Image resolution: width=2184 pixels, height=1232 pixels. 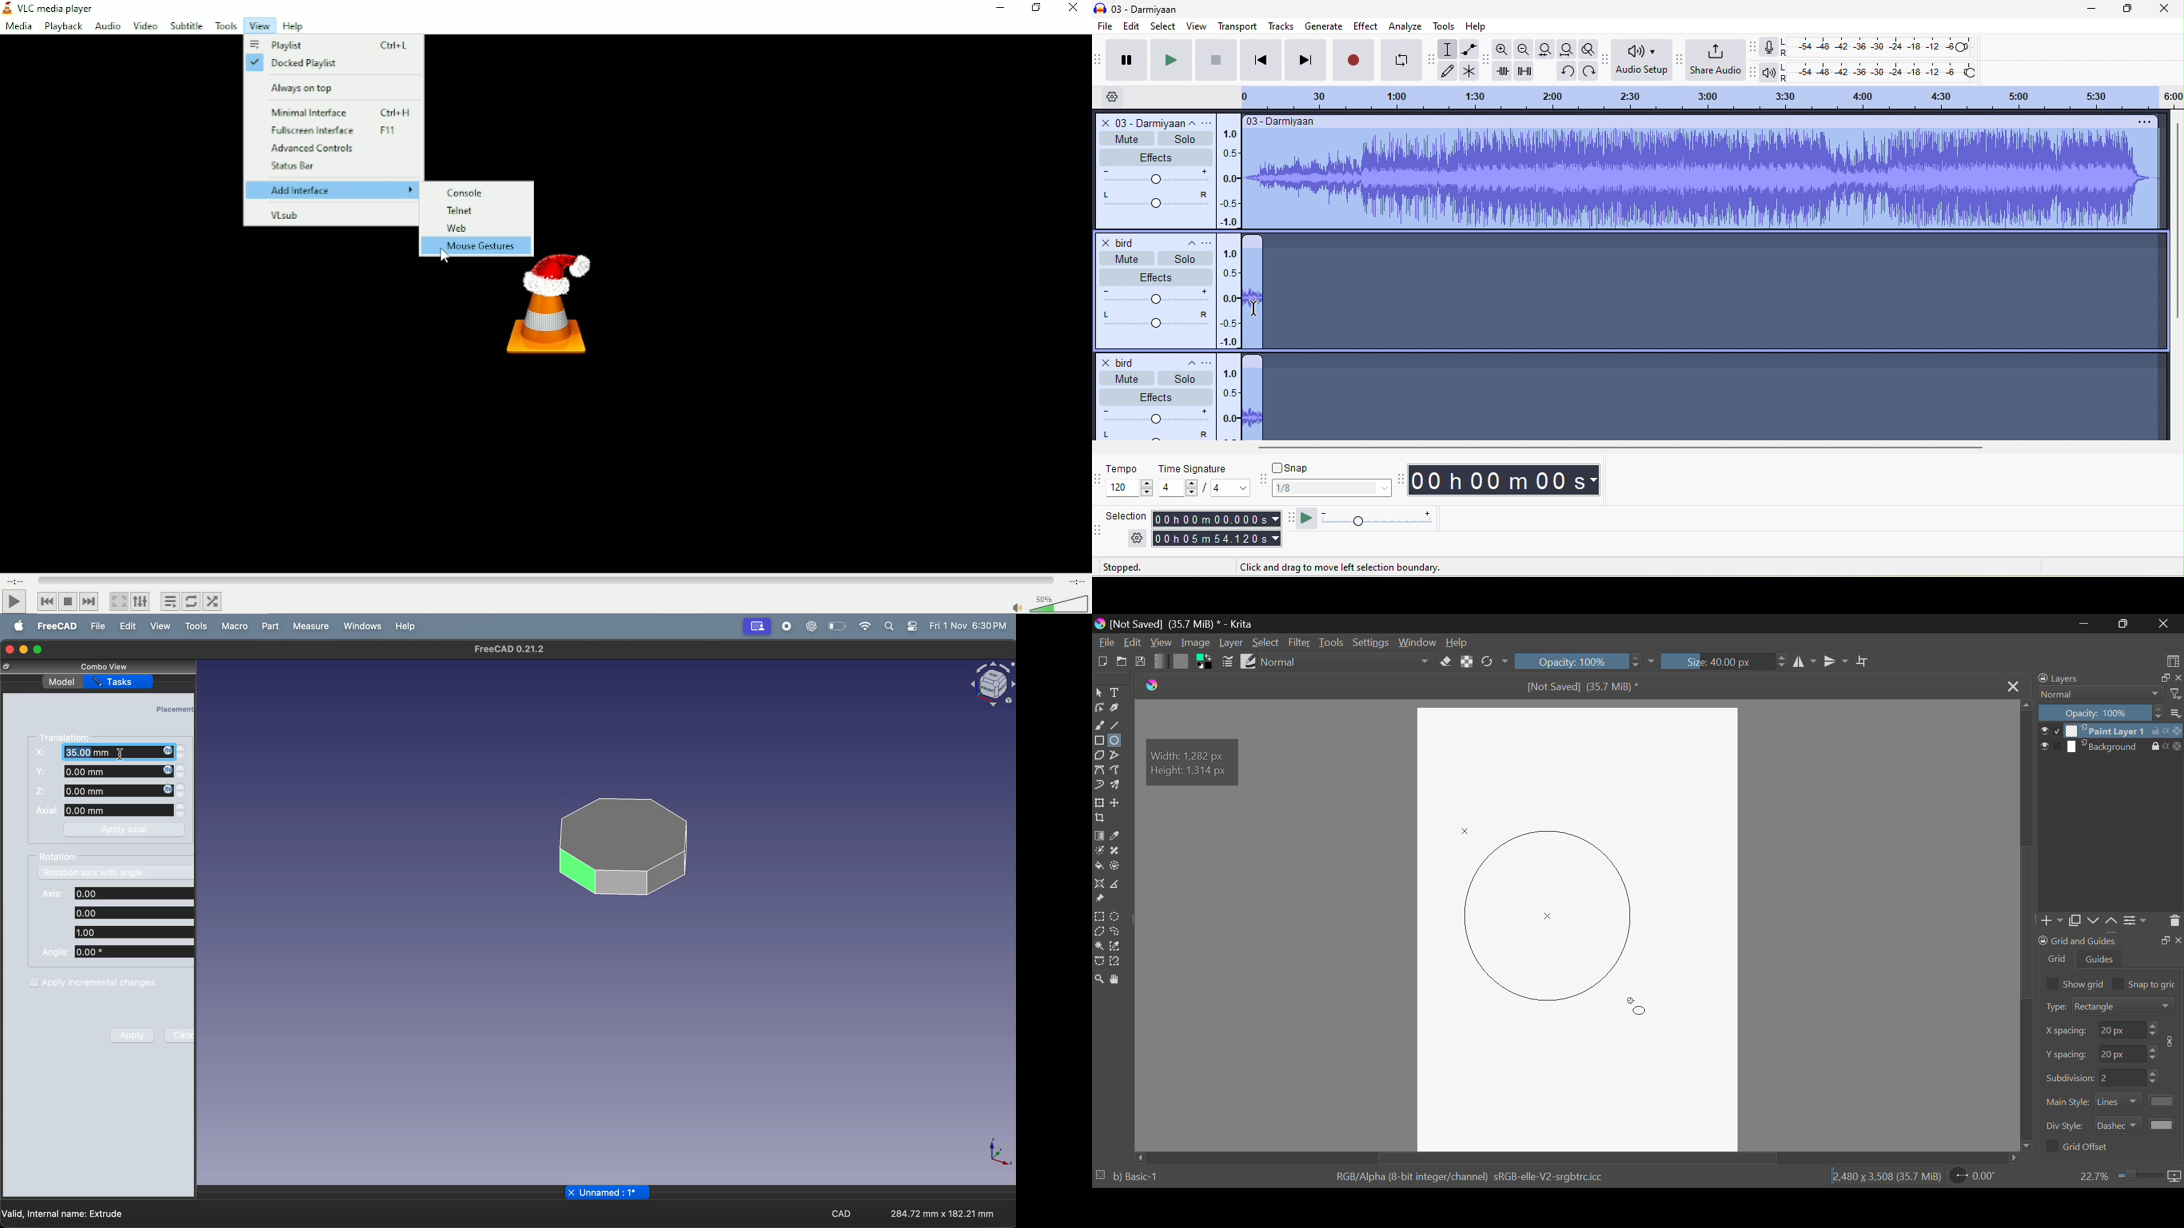 I want to click on envelope tool, so click(x=1469, y=50).